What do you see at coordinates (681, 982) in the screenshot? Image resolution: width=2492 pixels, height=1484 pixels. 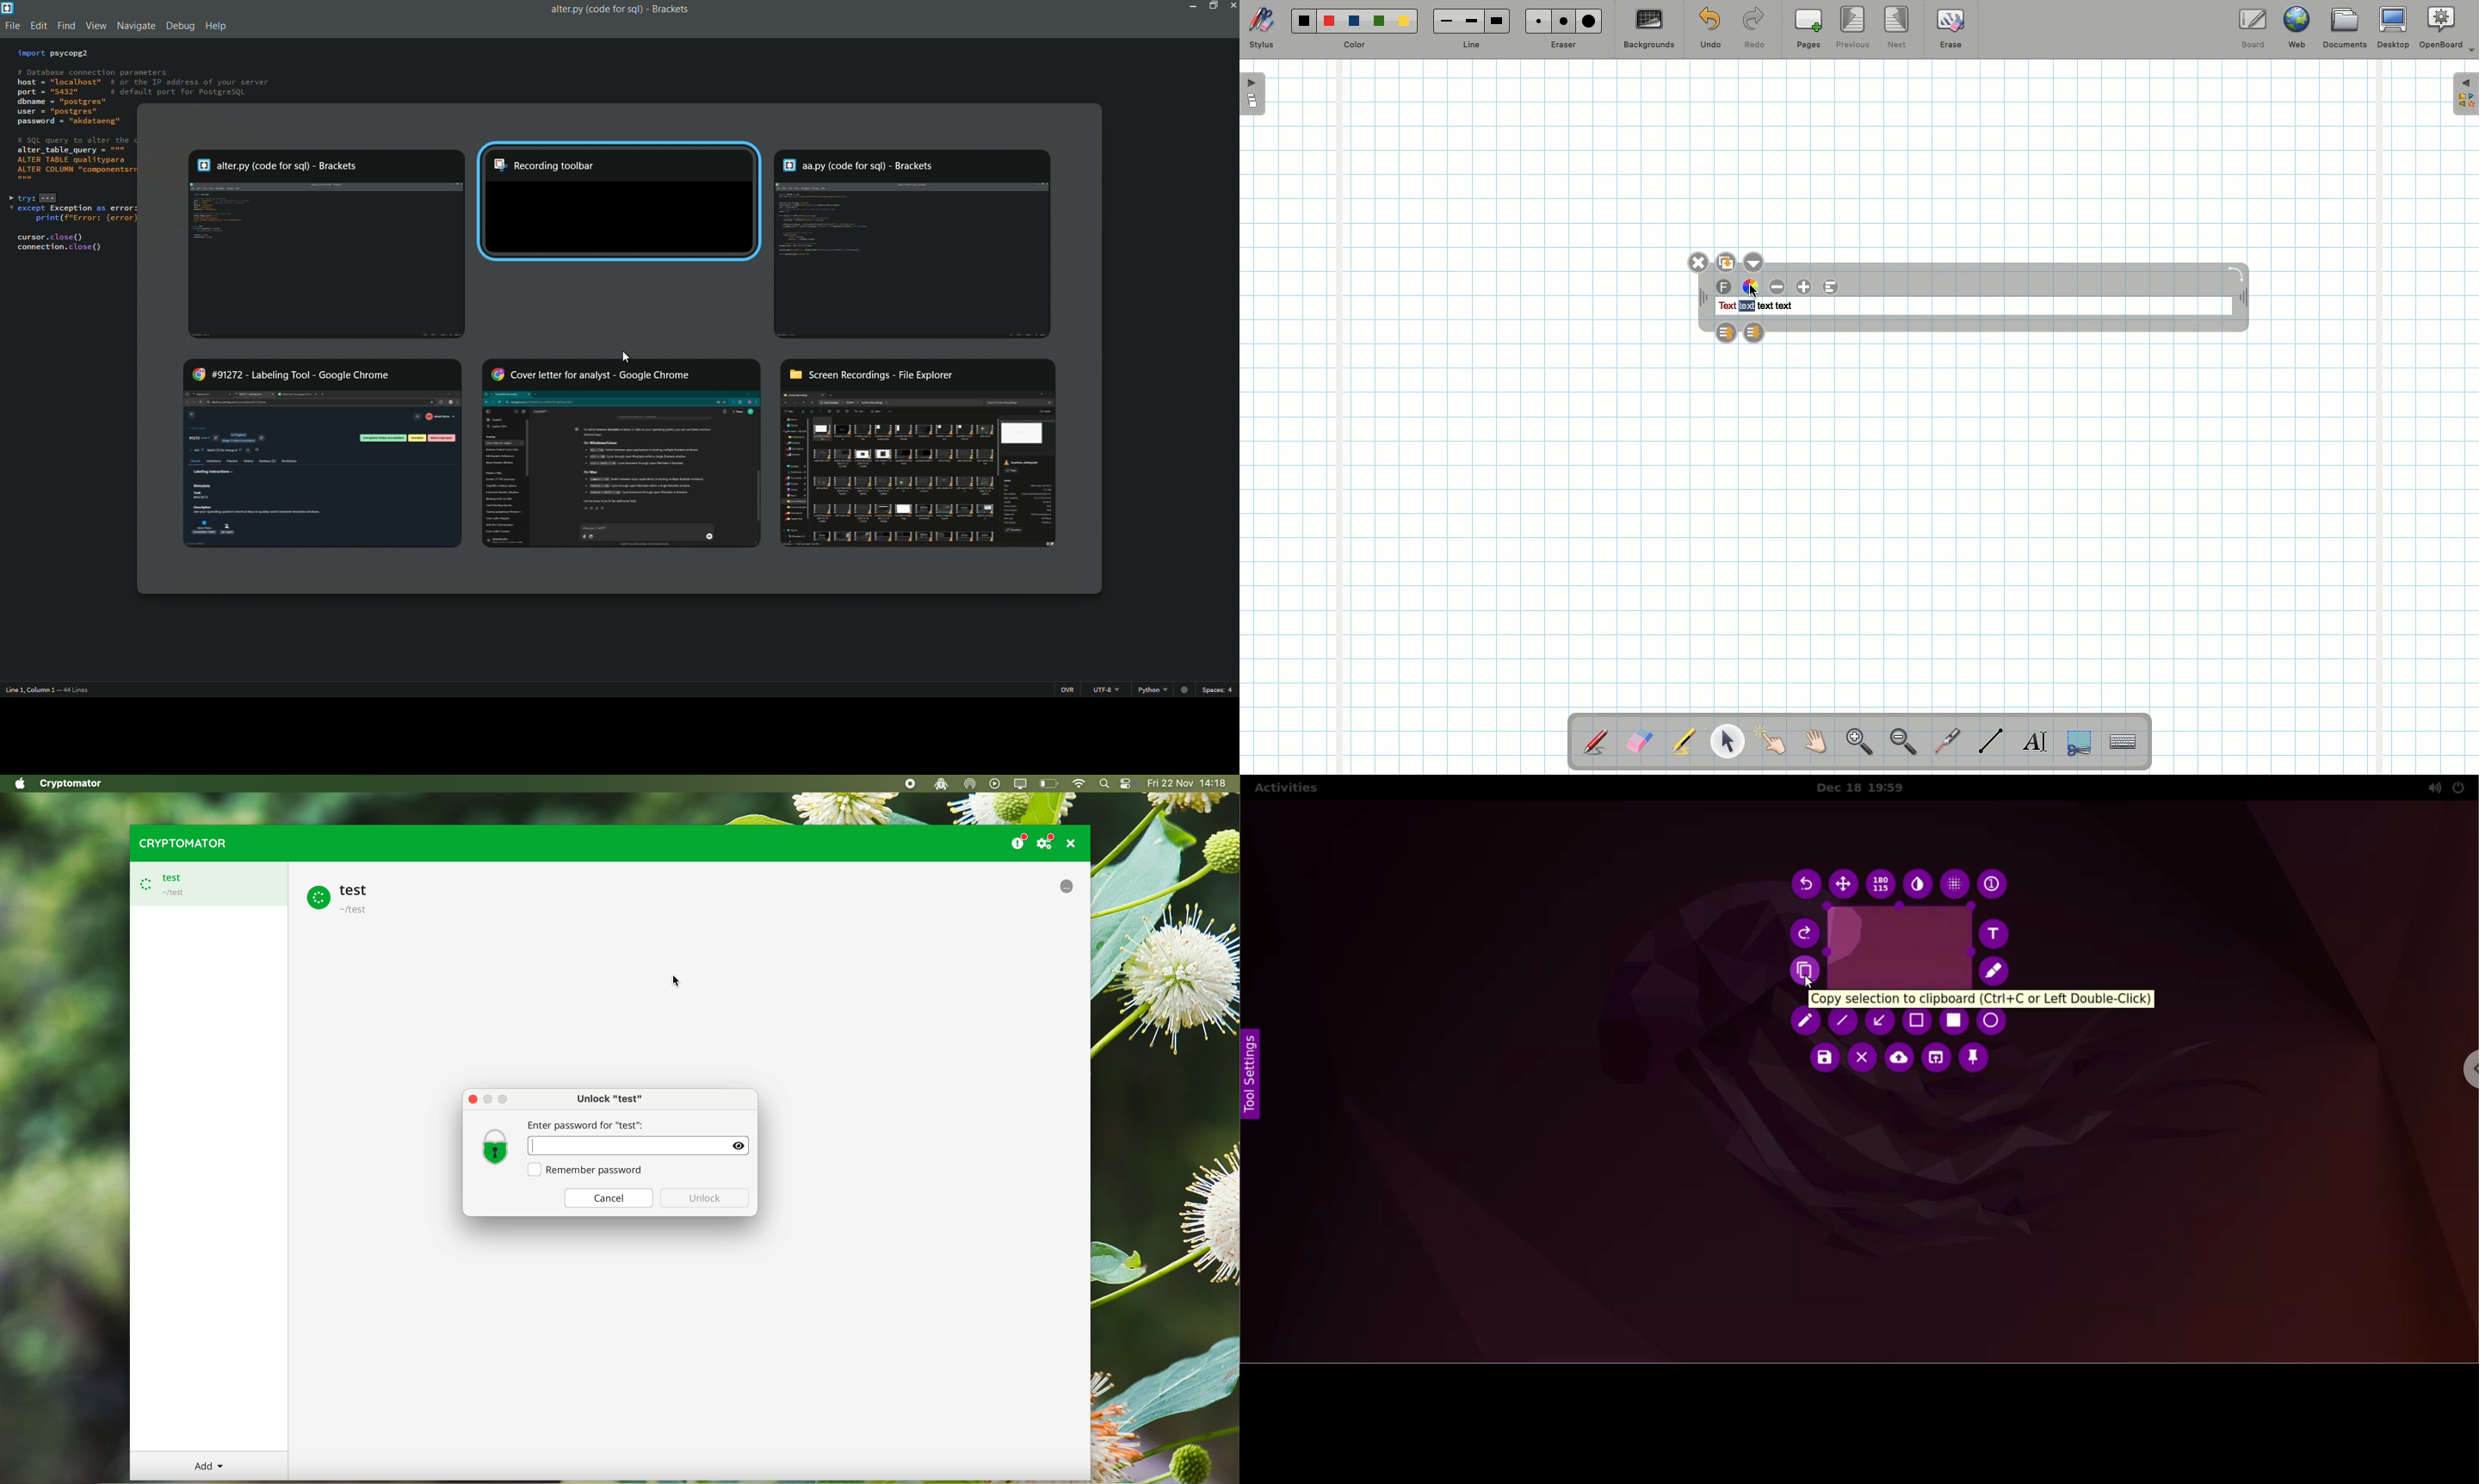 I see `mouse` at bounding box center [681, 982].